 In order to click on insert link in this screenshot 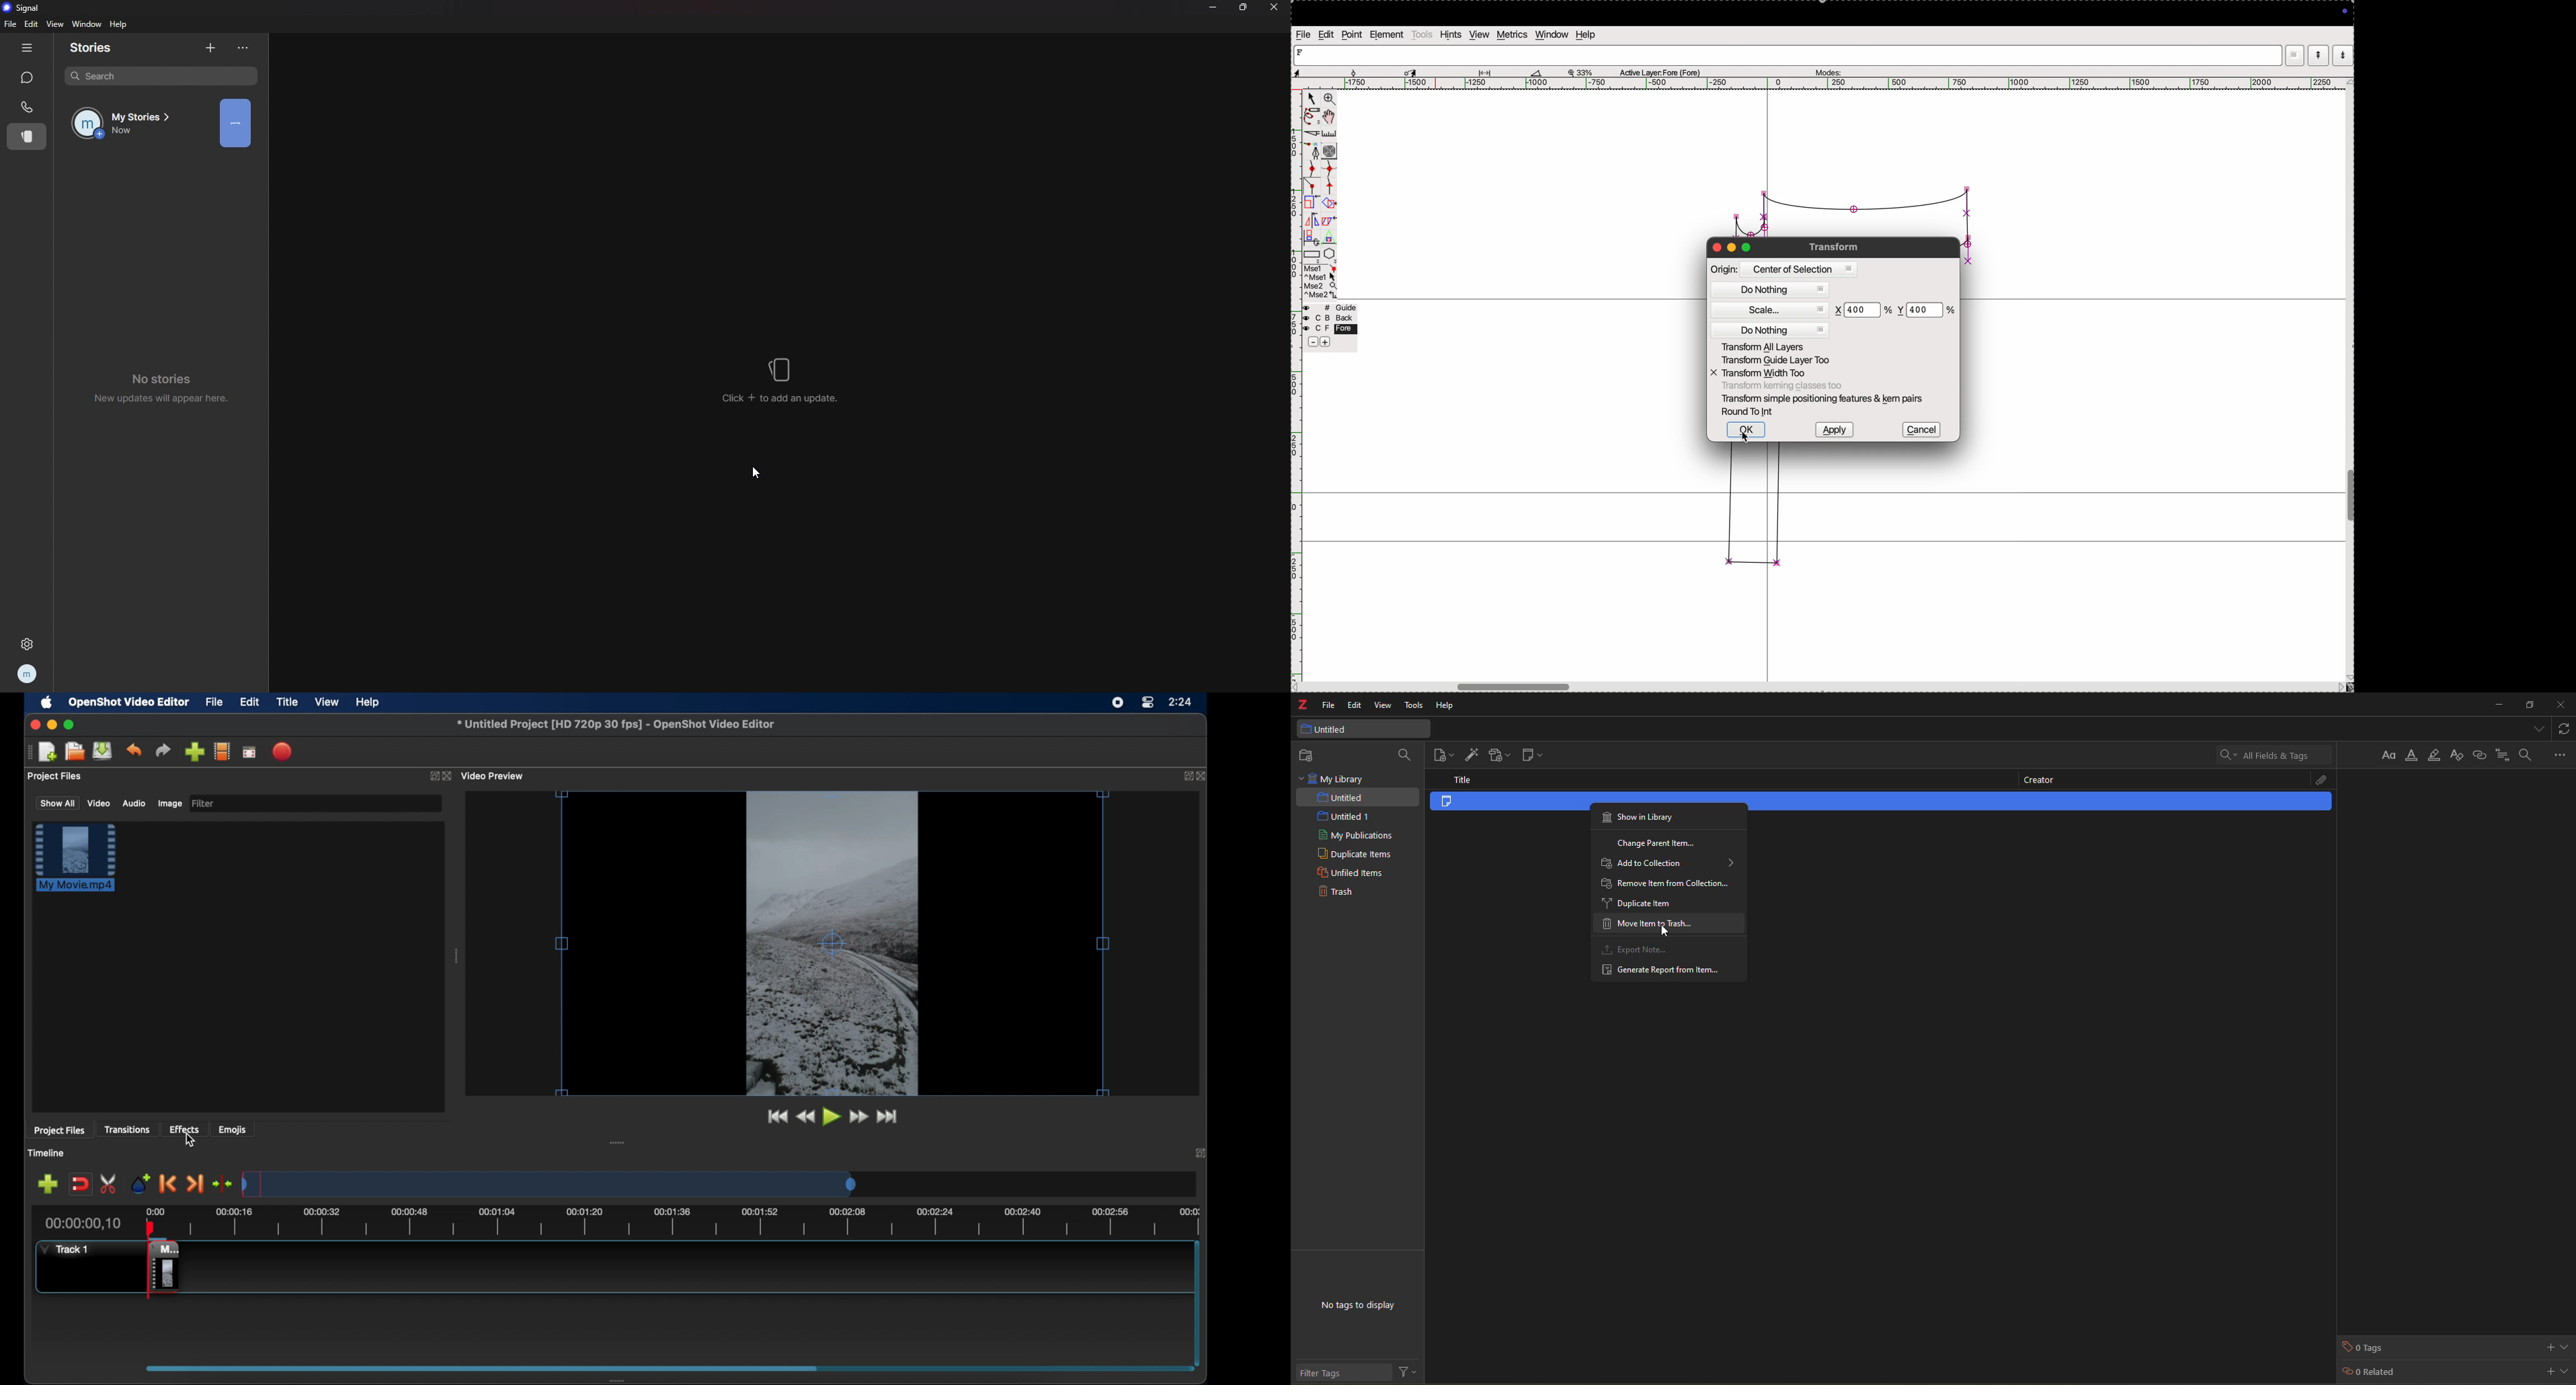, I will do `click(2479, 755)`.